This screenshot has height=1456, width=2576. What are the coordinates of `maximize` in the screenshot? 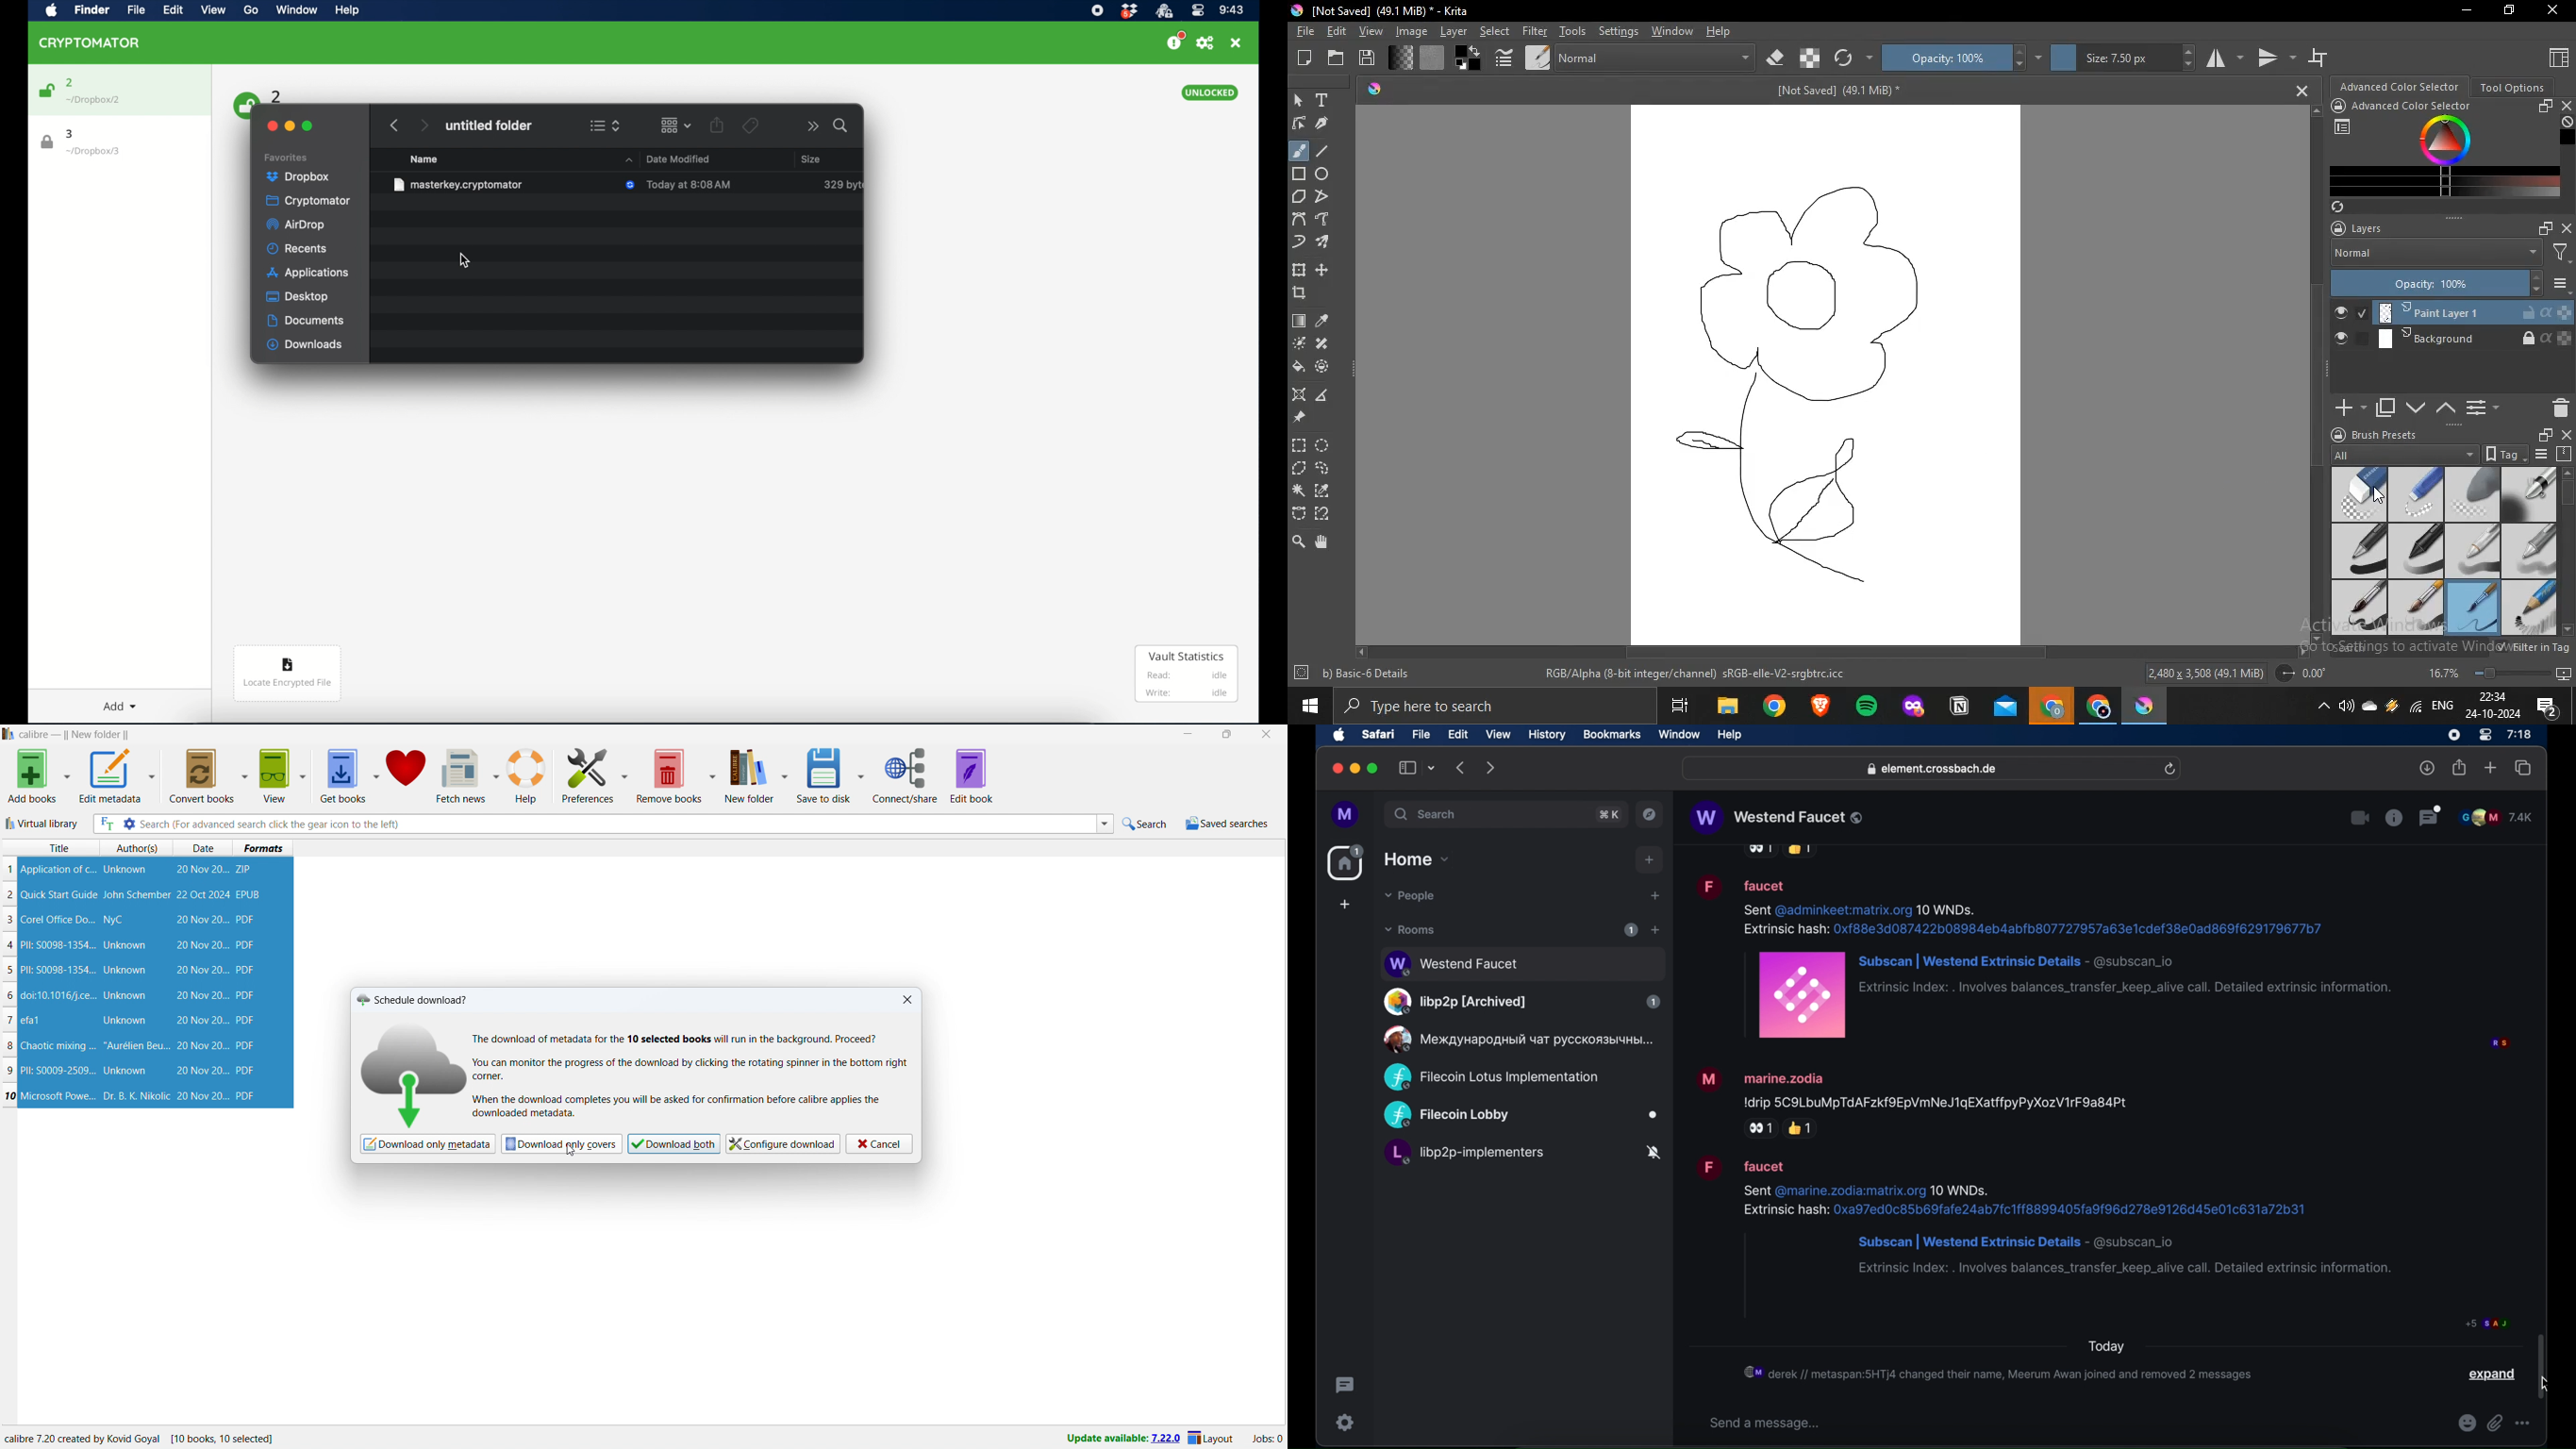 It's located at (1374, 768).